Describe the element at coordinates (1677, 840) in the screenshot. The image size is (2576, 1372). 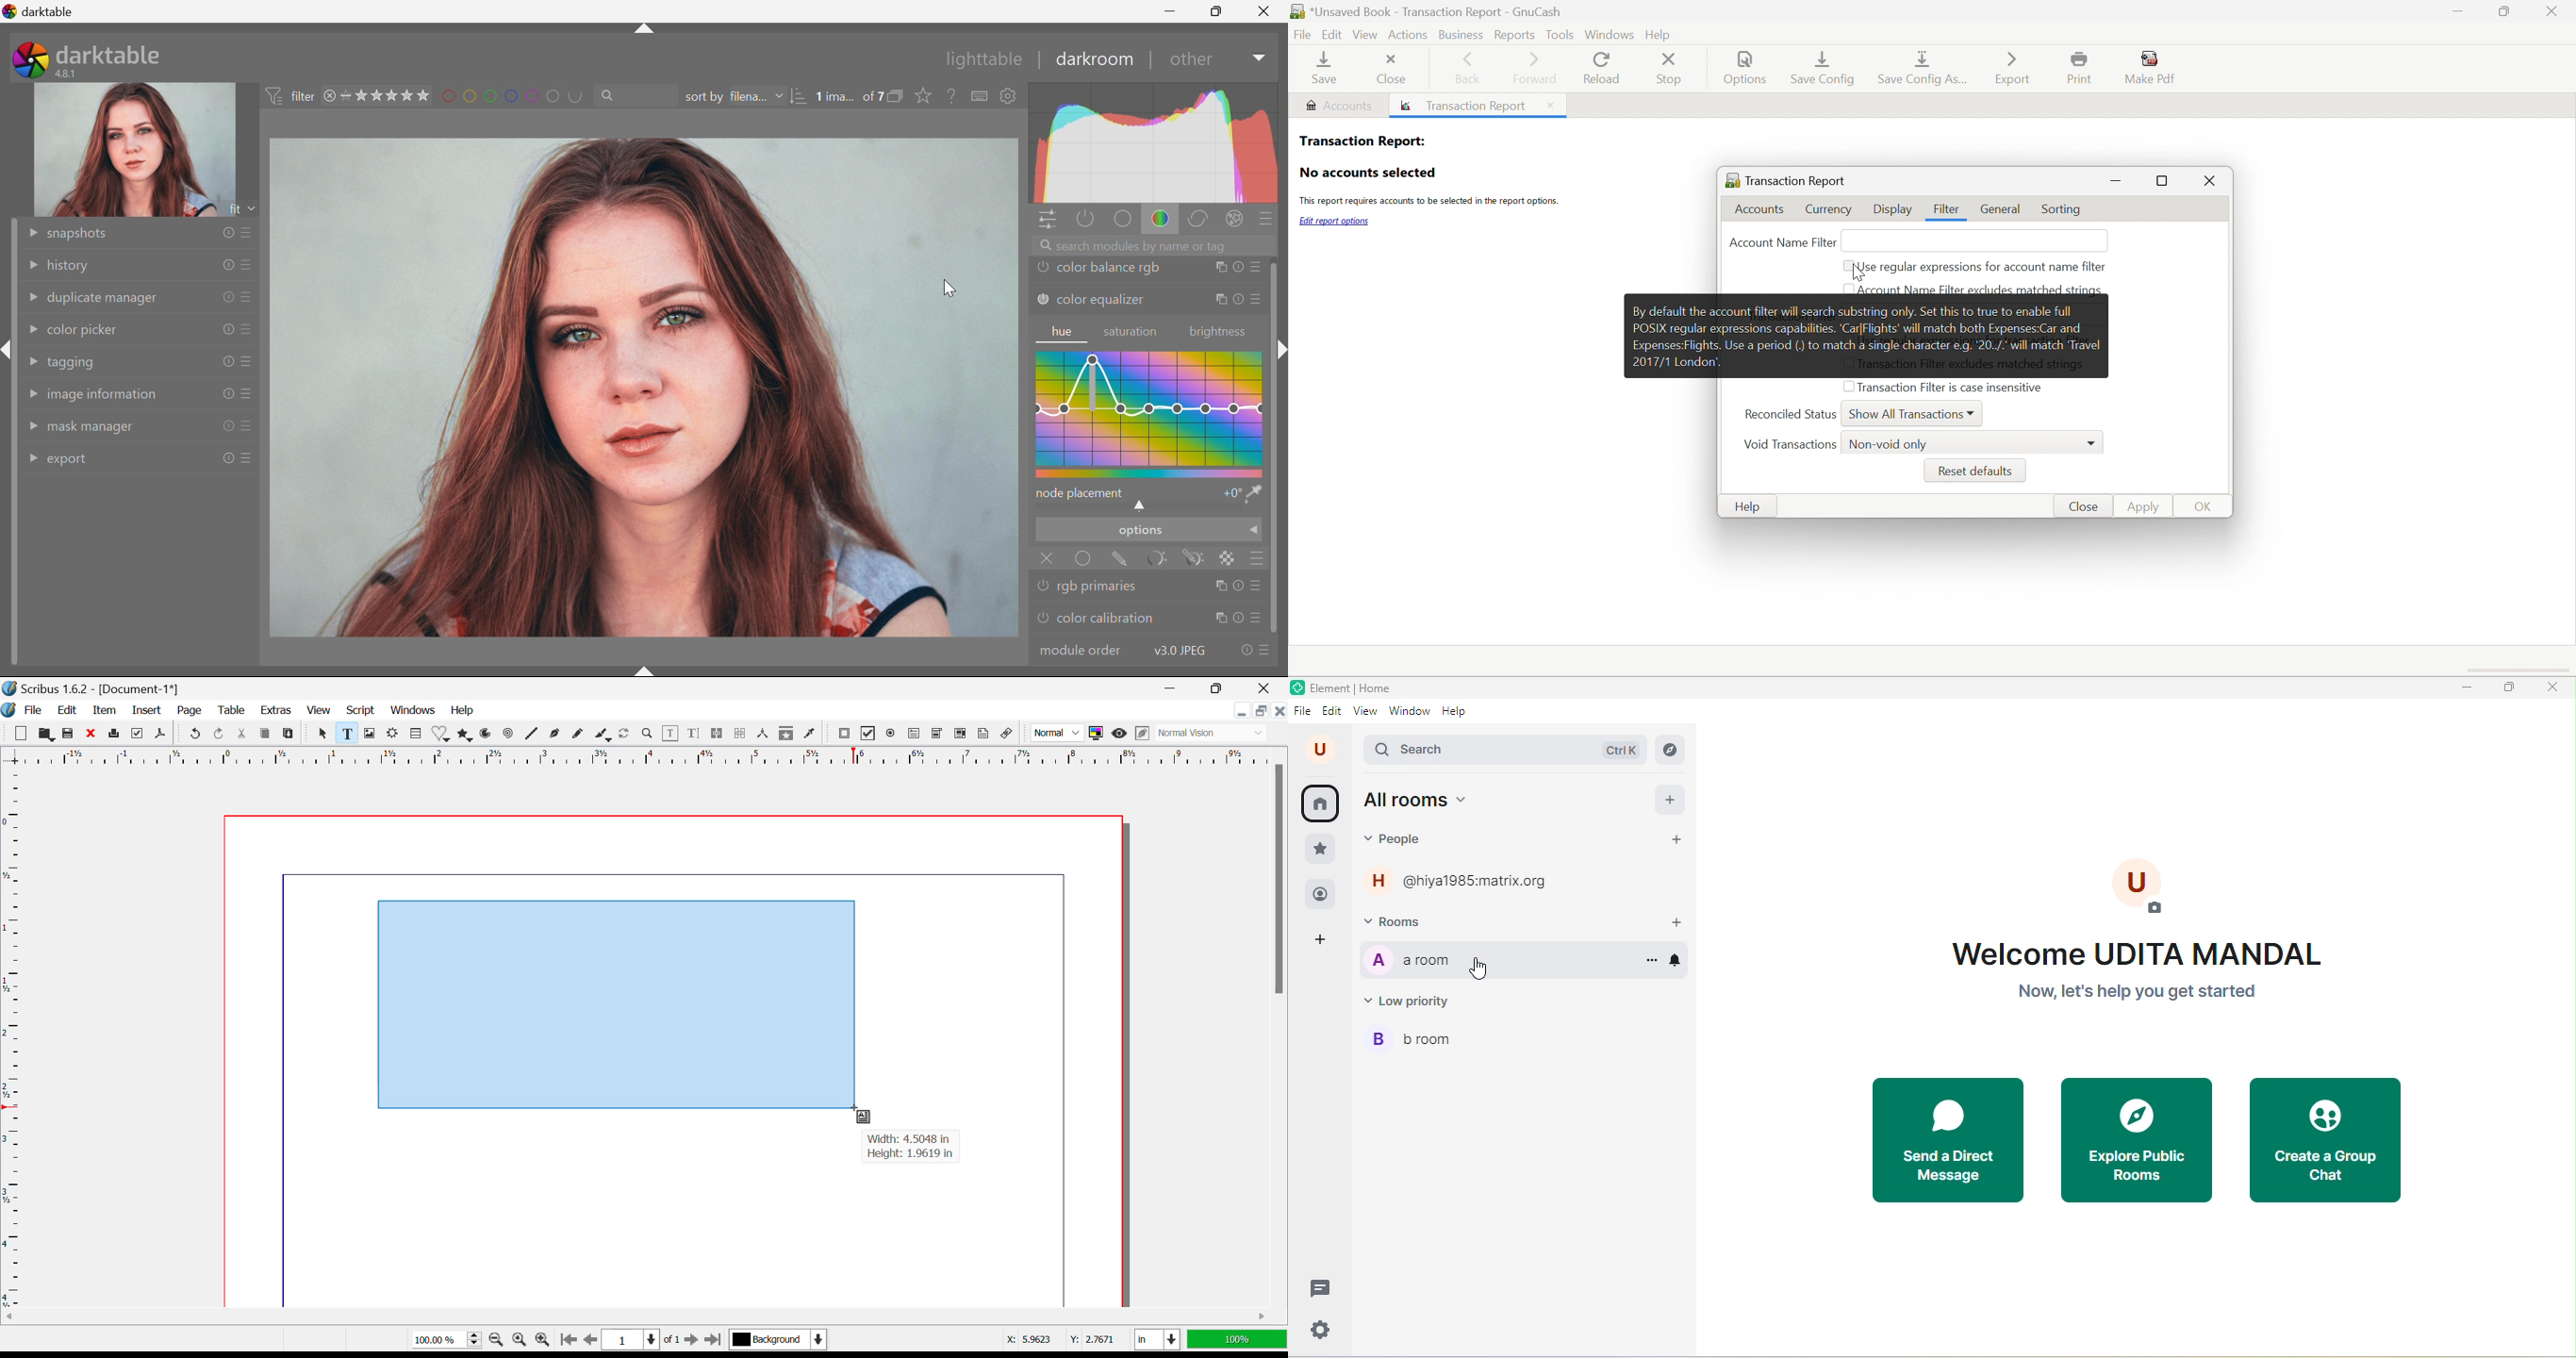
I see `start a chat` at that location.